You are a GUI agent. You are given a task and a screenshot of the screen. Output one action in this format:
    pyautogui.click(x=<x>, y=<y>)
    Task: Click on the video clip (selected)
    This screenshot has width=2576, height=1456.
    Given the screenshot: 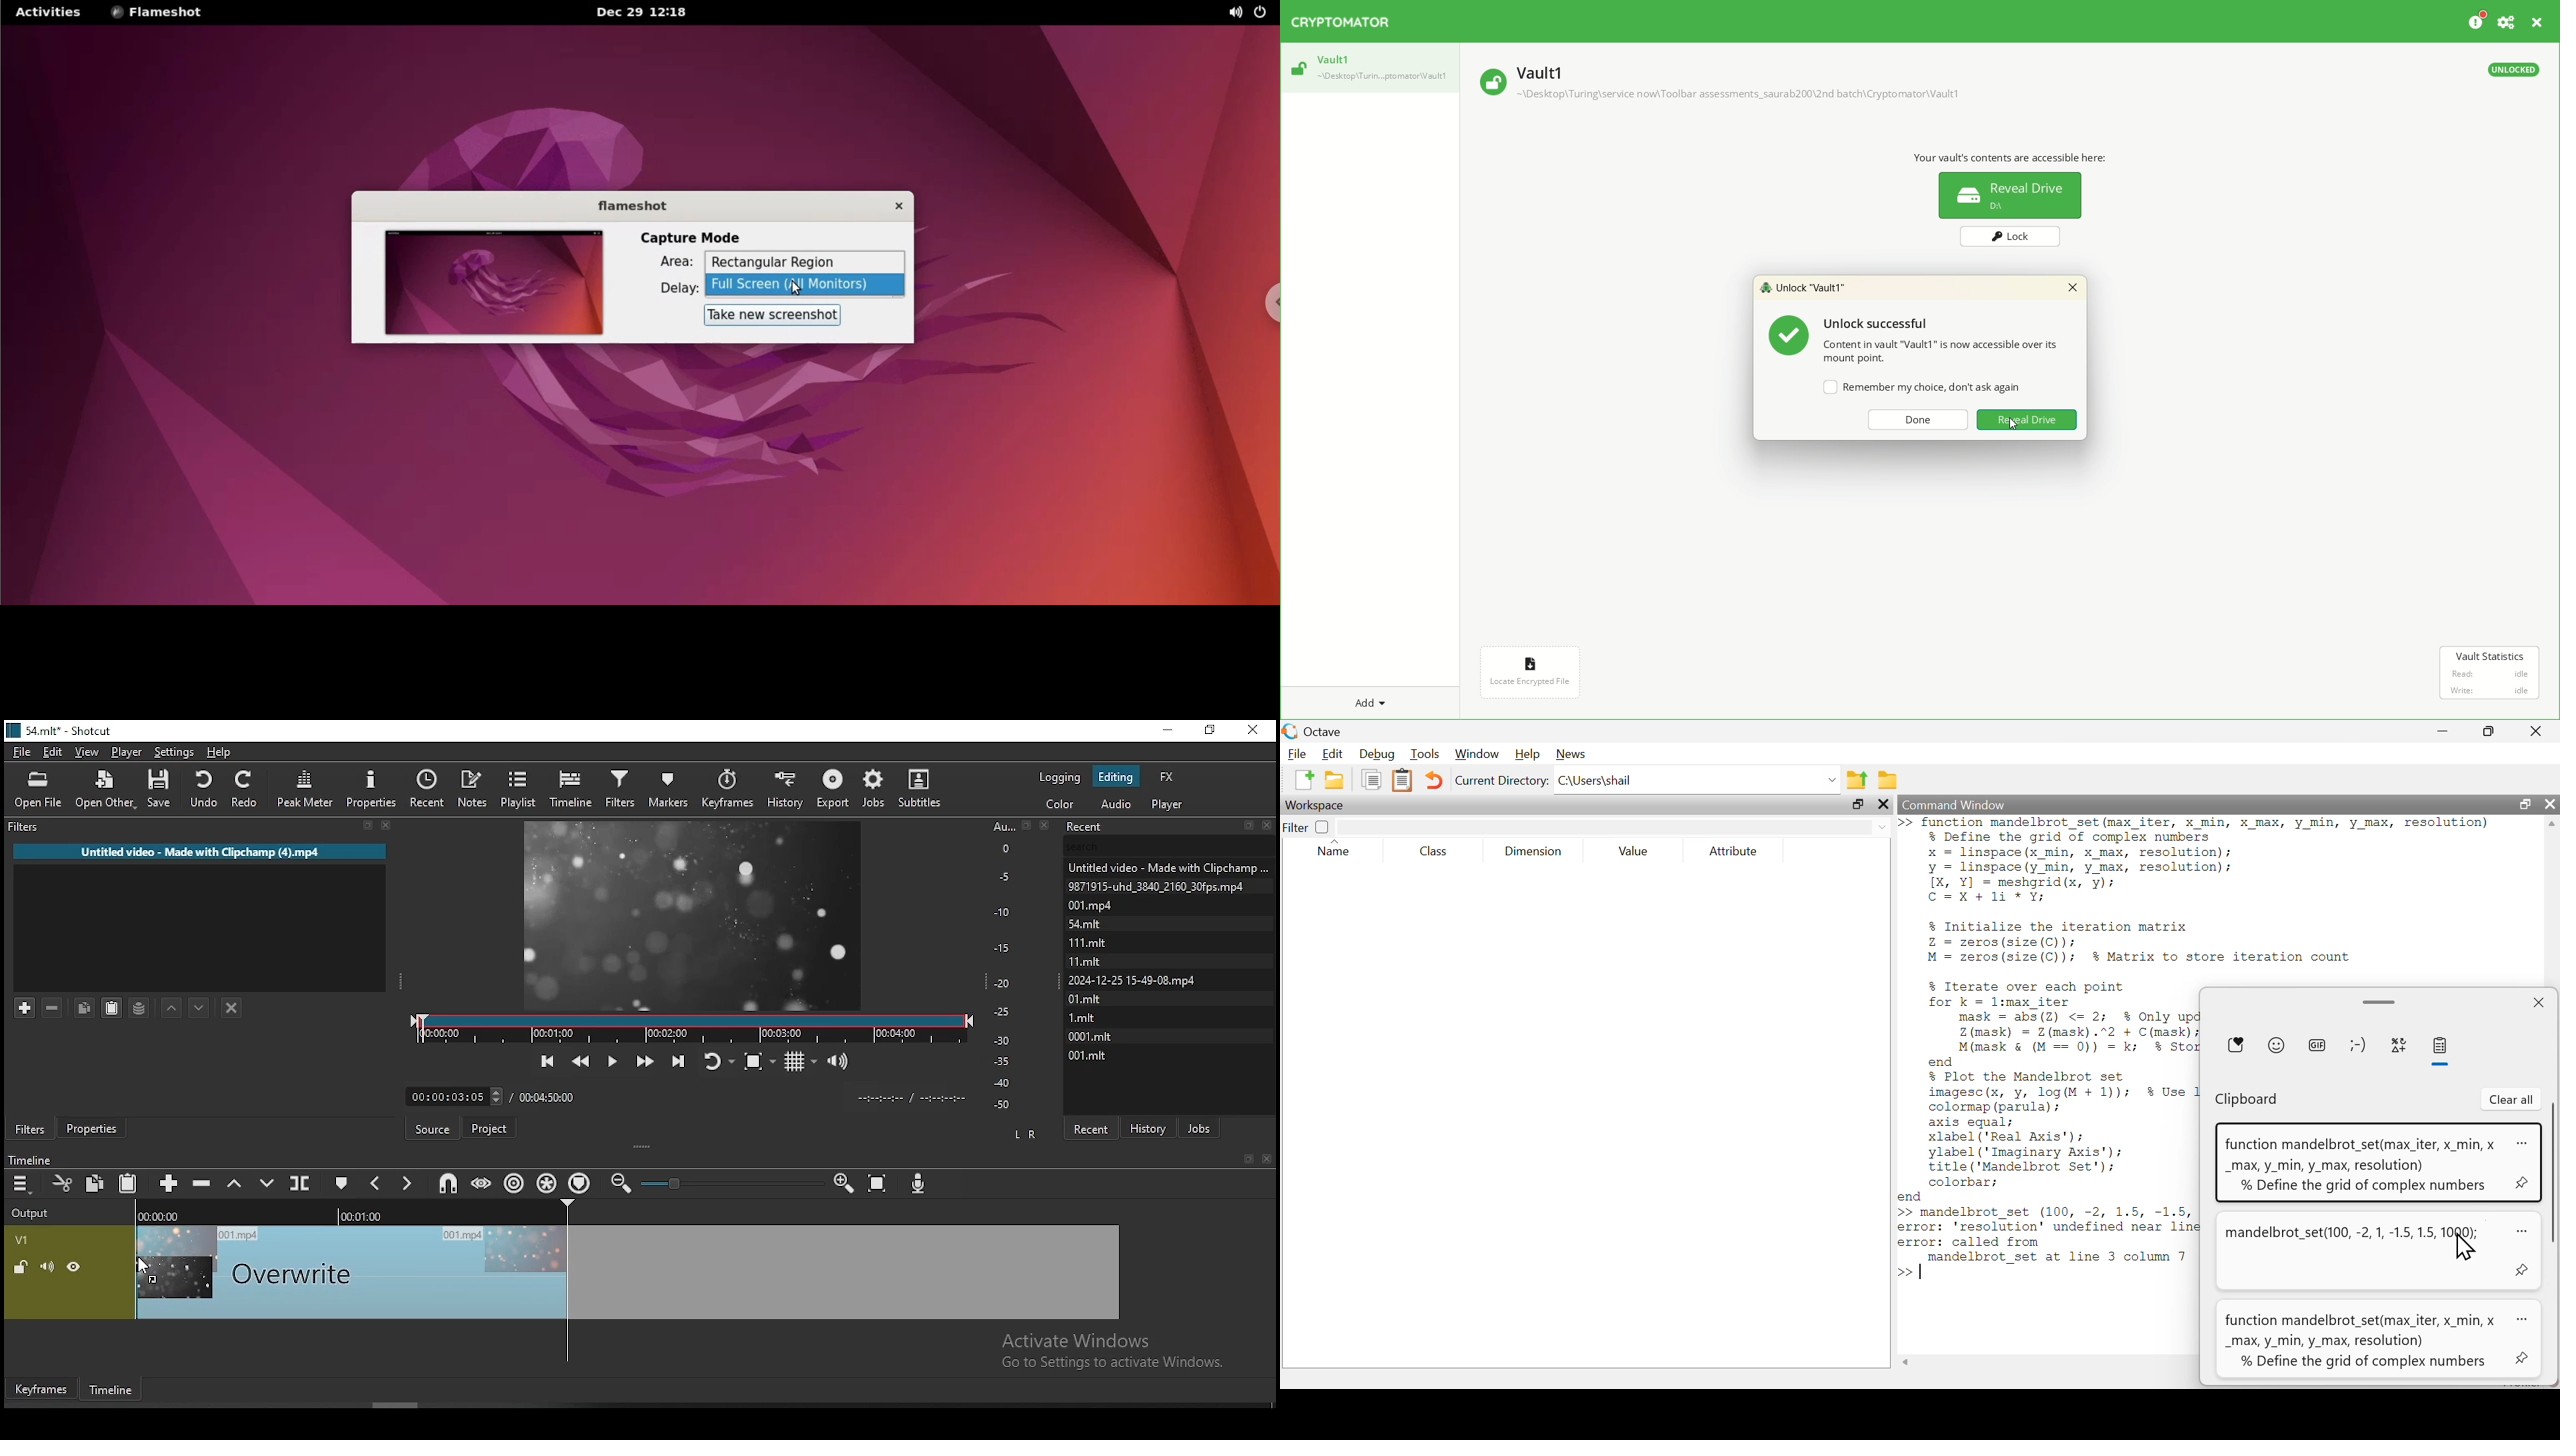 What is the action you would take?
    pyautogui.click(x=629, y=1272)
    